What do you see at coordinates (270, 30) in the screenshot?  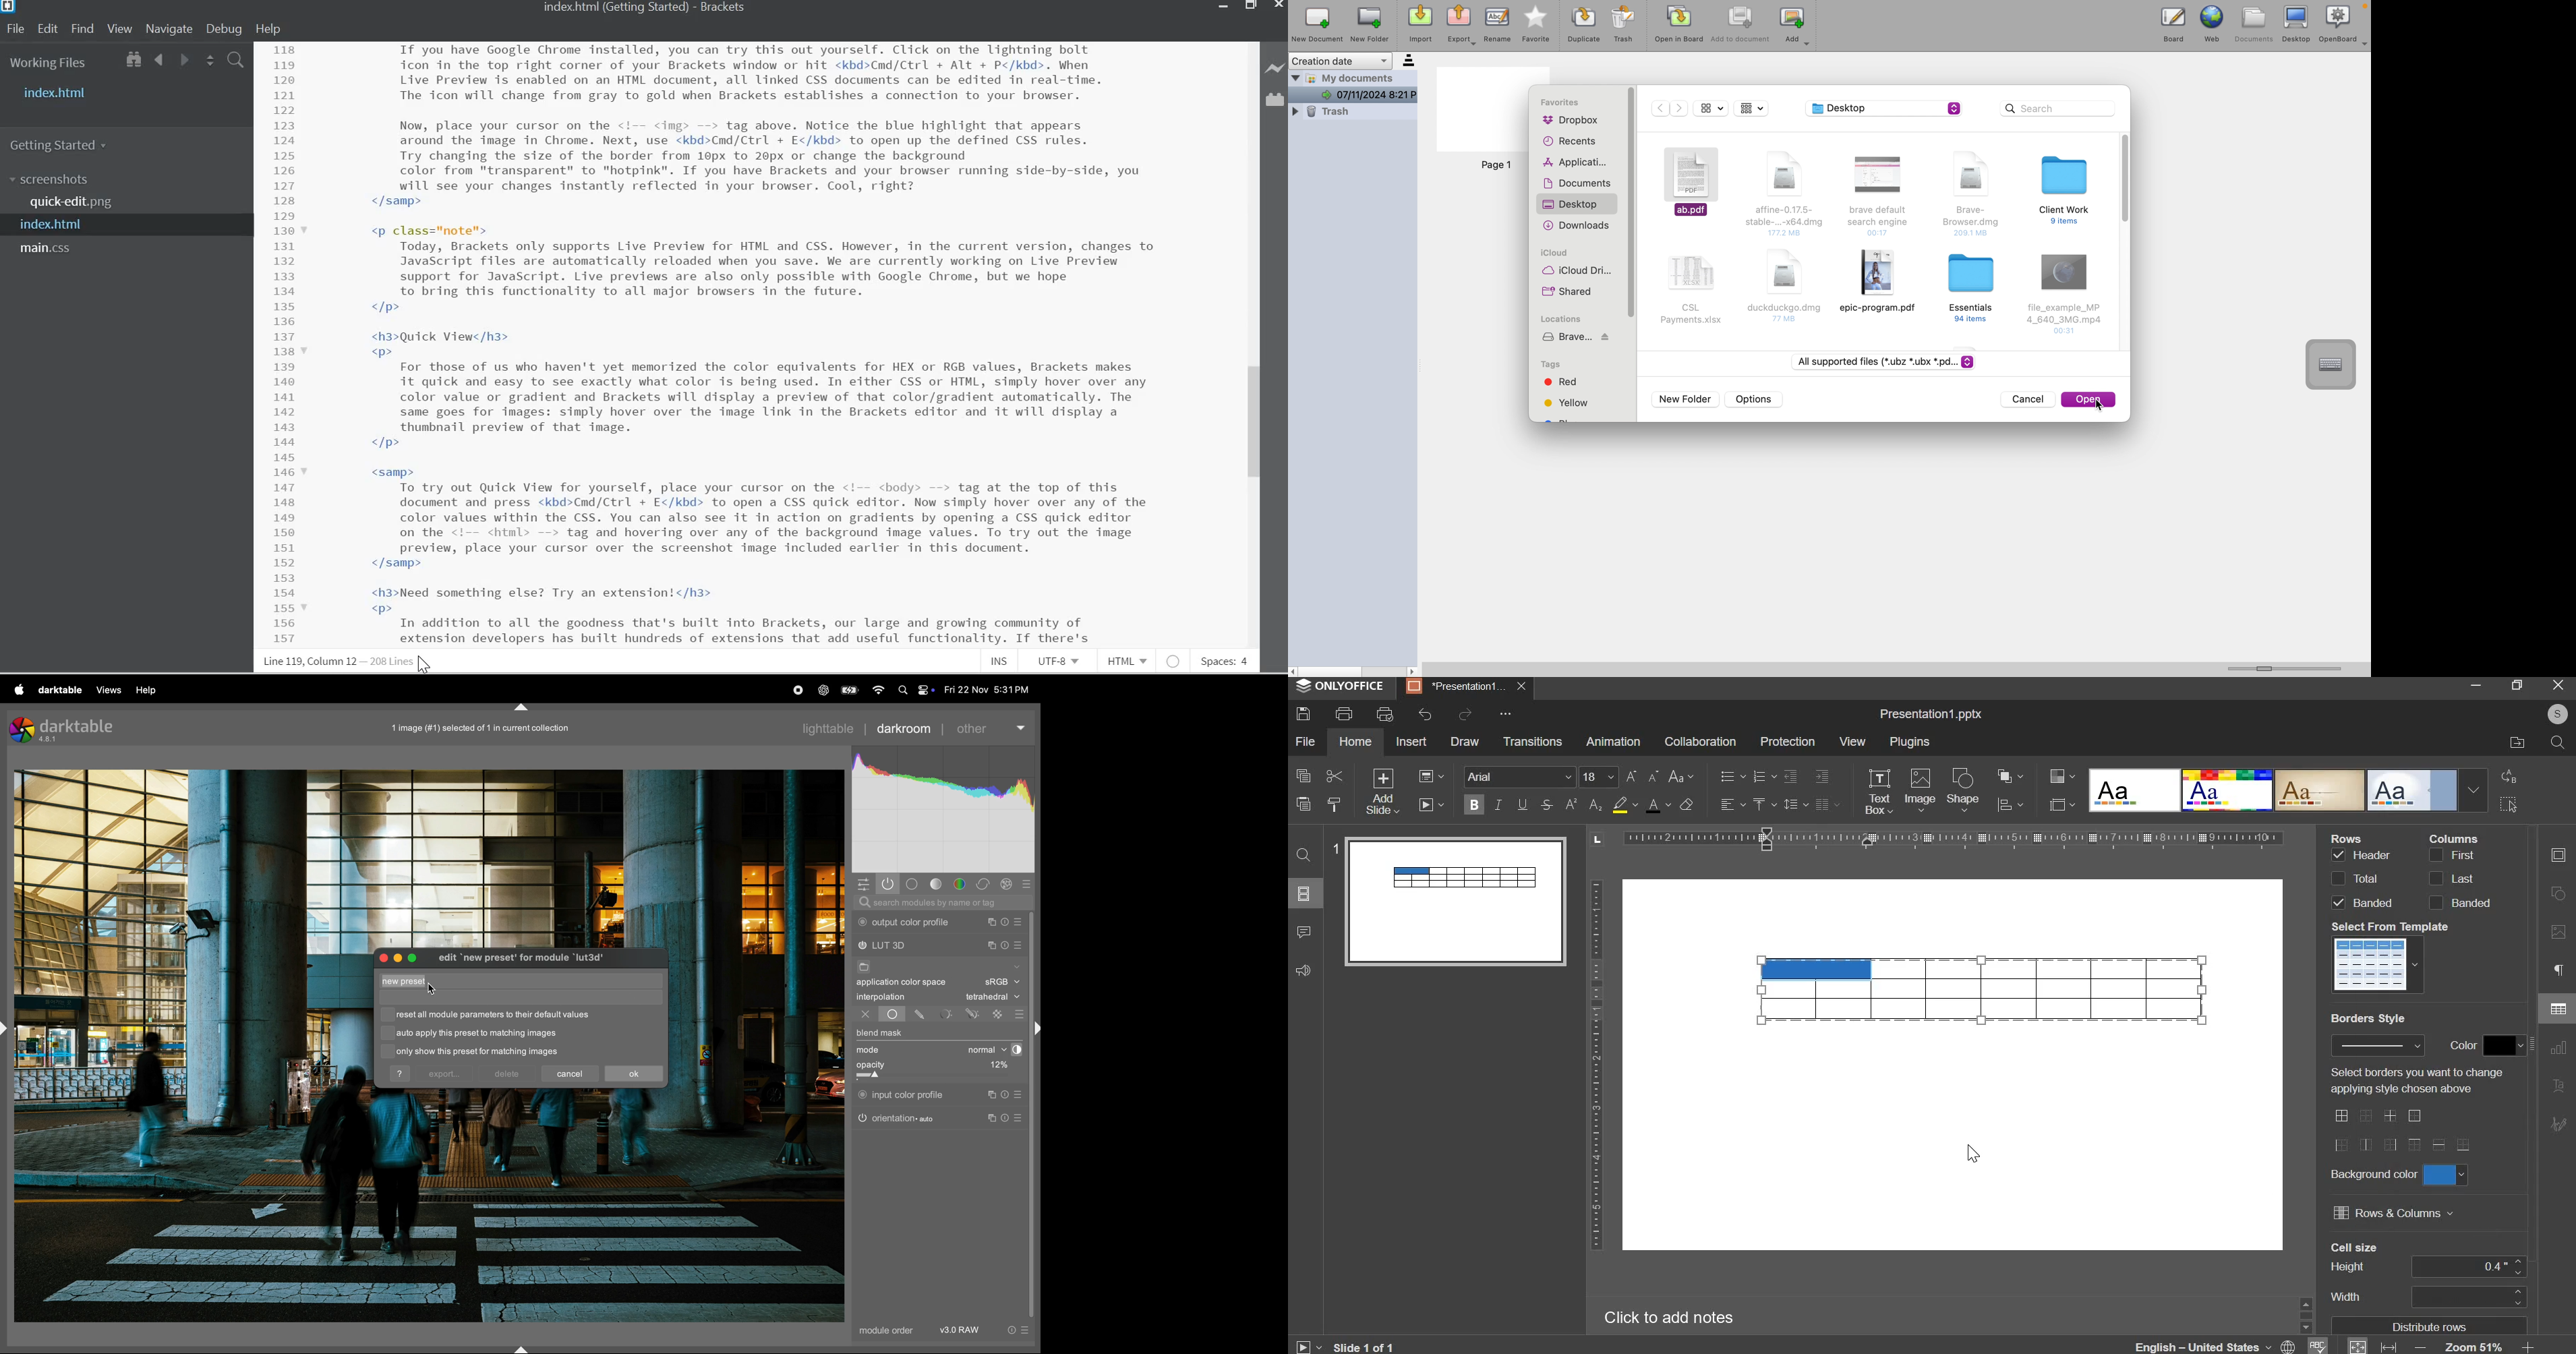 I see `Help` at bounding box center [270, 30].